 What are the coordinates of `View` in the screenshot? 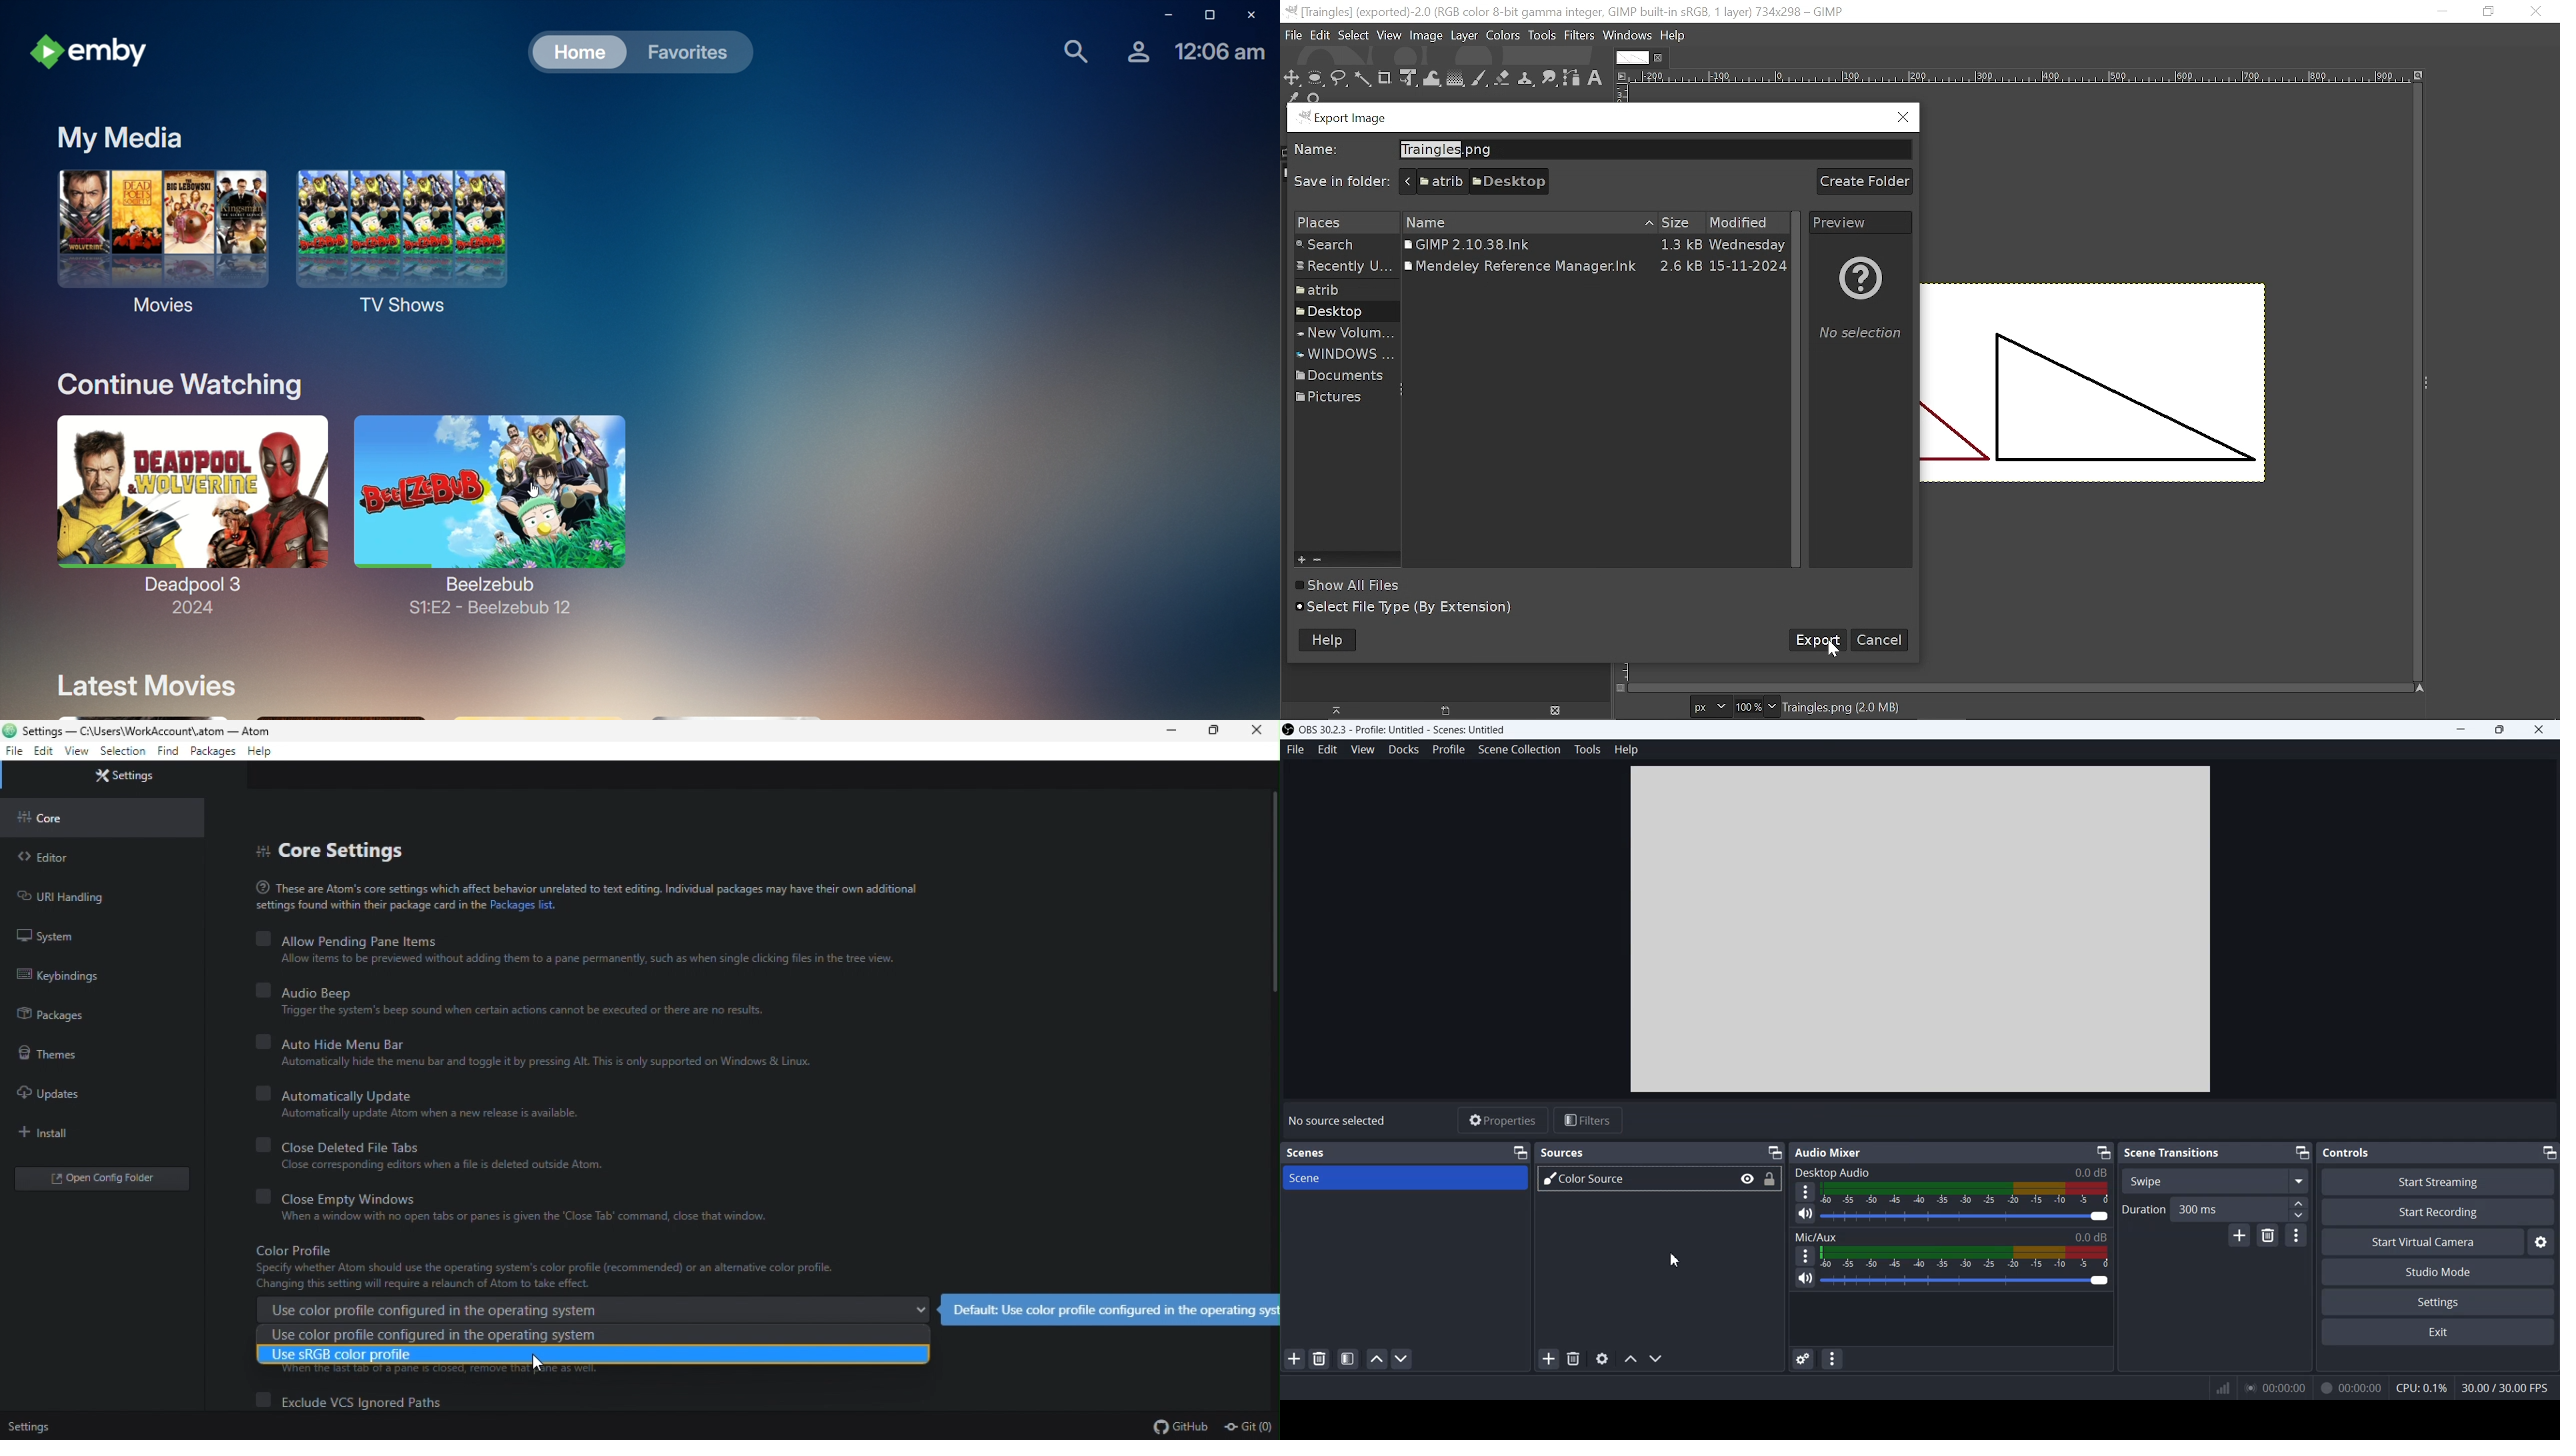 It's located at (1362, 749).